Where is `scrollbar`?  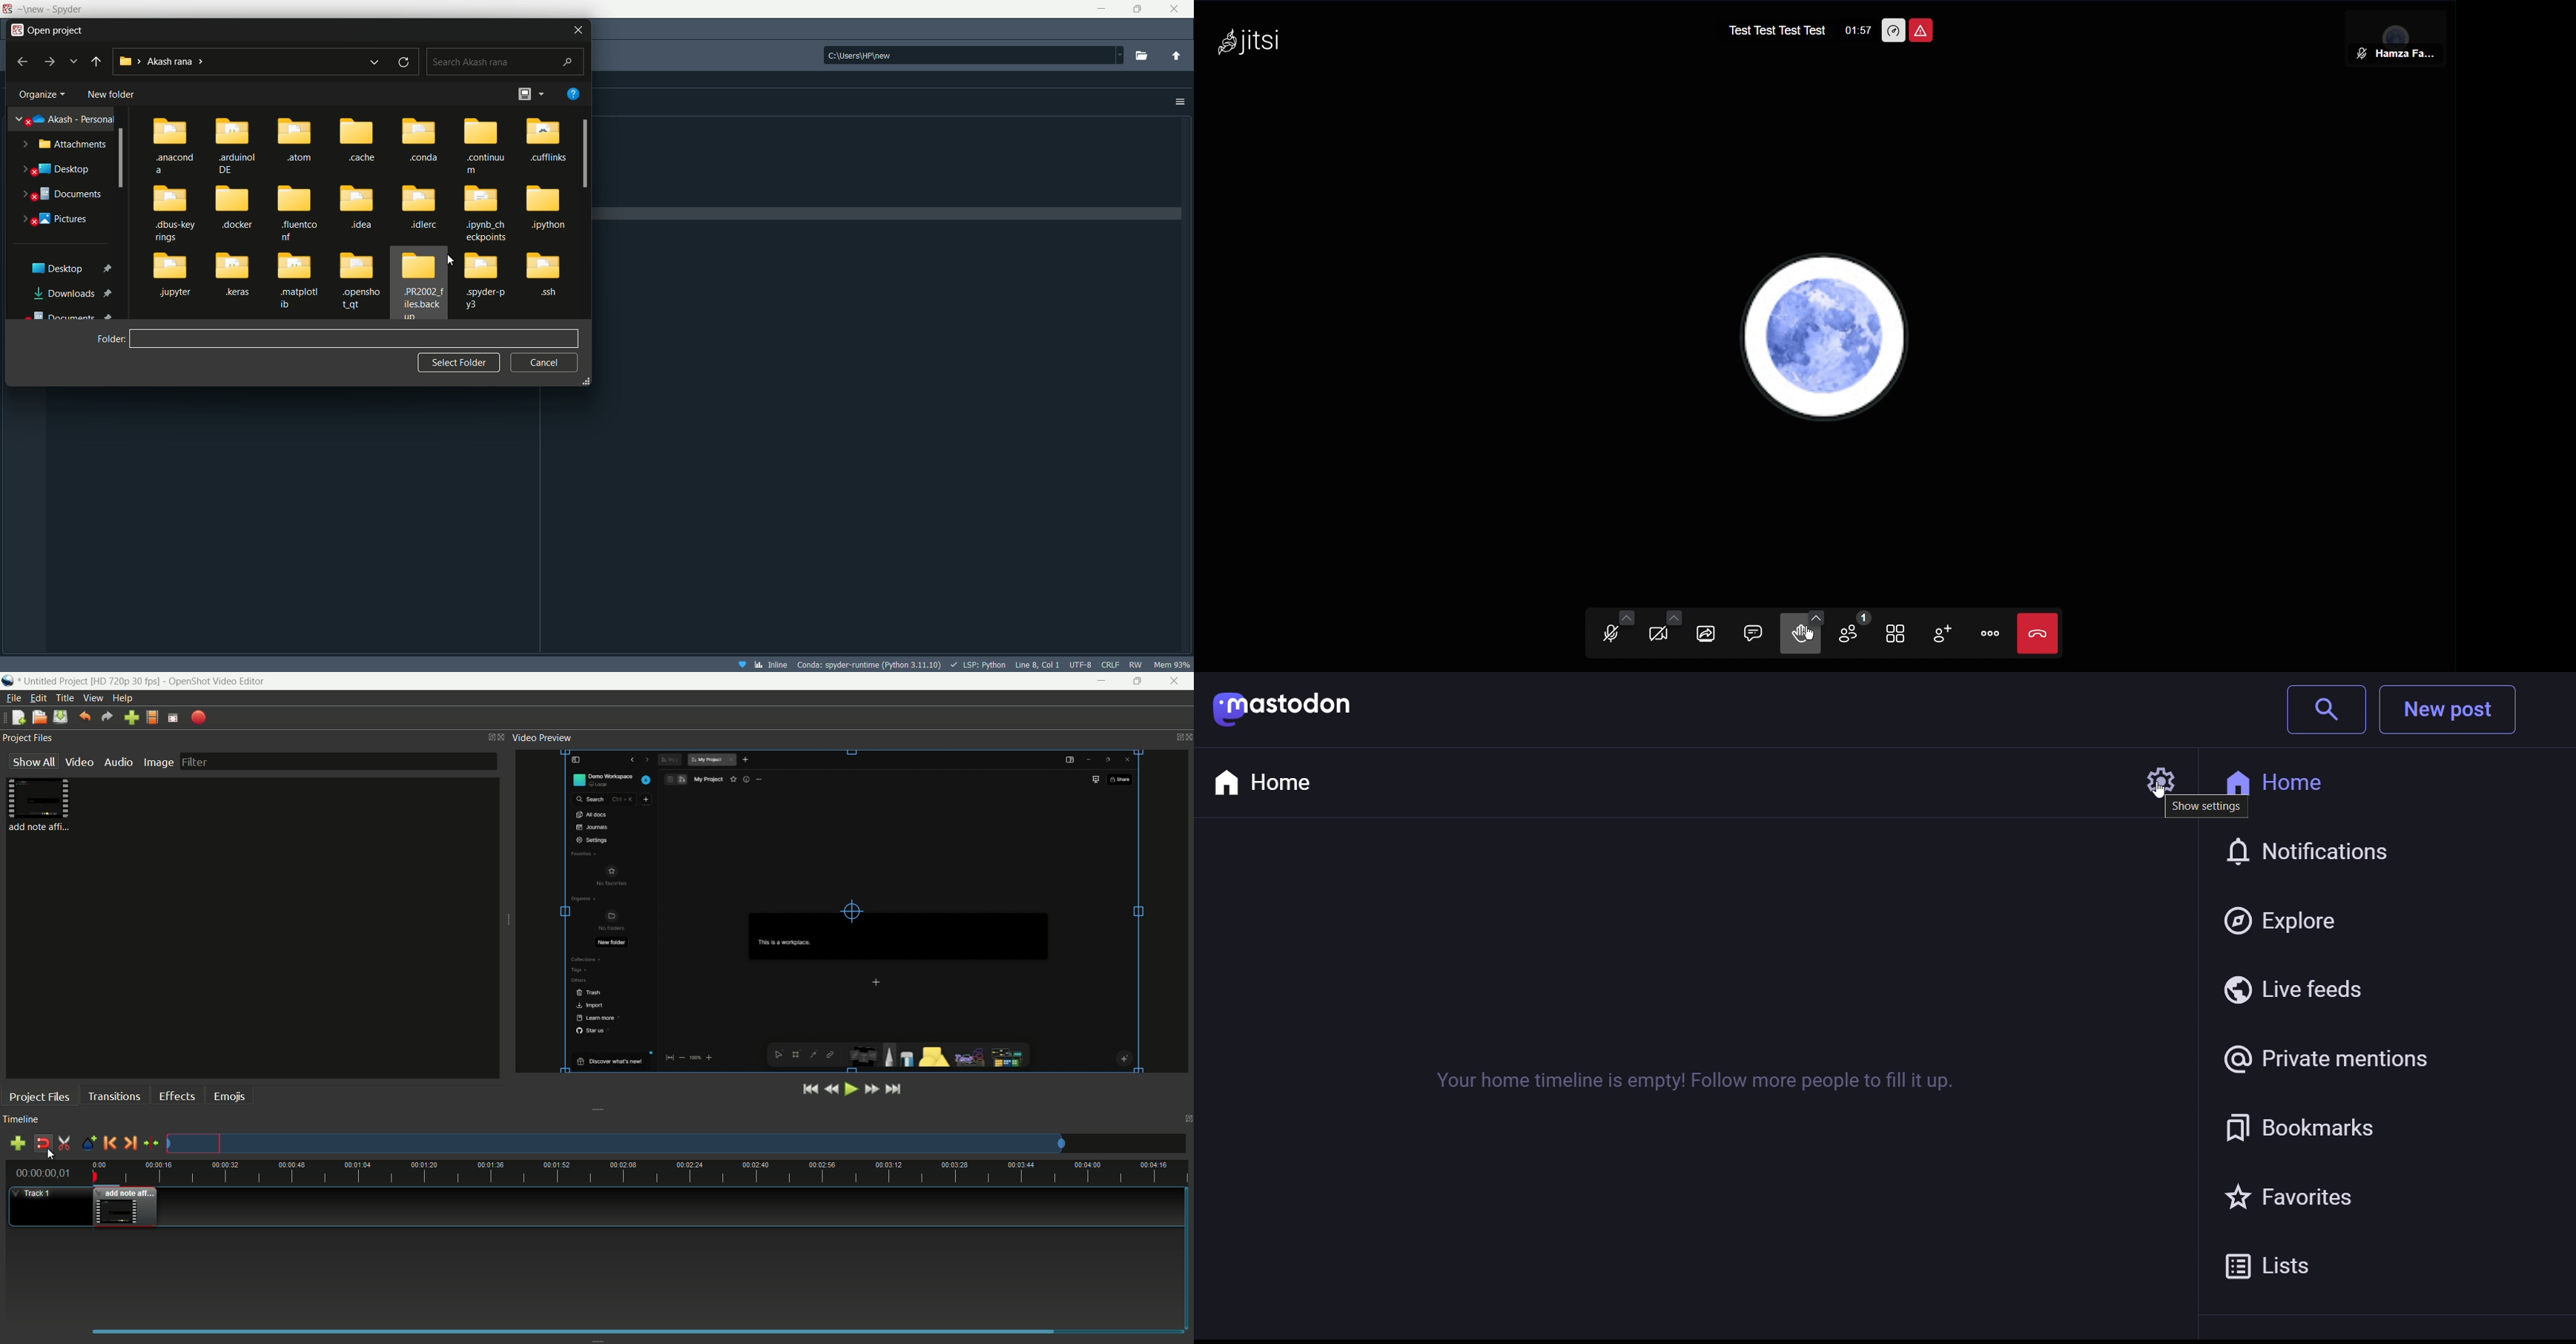 scrollbar is located at coordinates (574, 1329).